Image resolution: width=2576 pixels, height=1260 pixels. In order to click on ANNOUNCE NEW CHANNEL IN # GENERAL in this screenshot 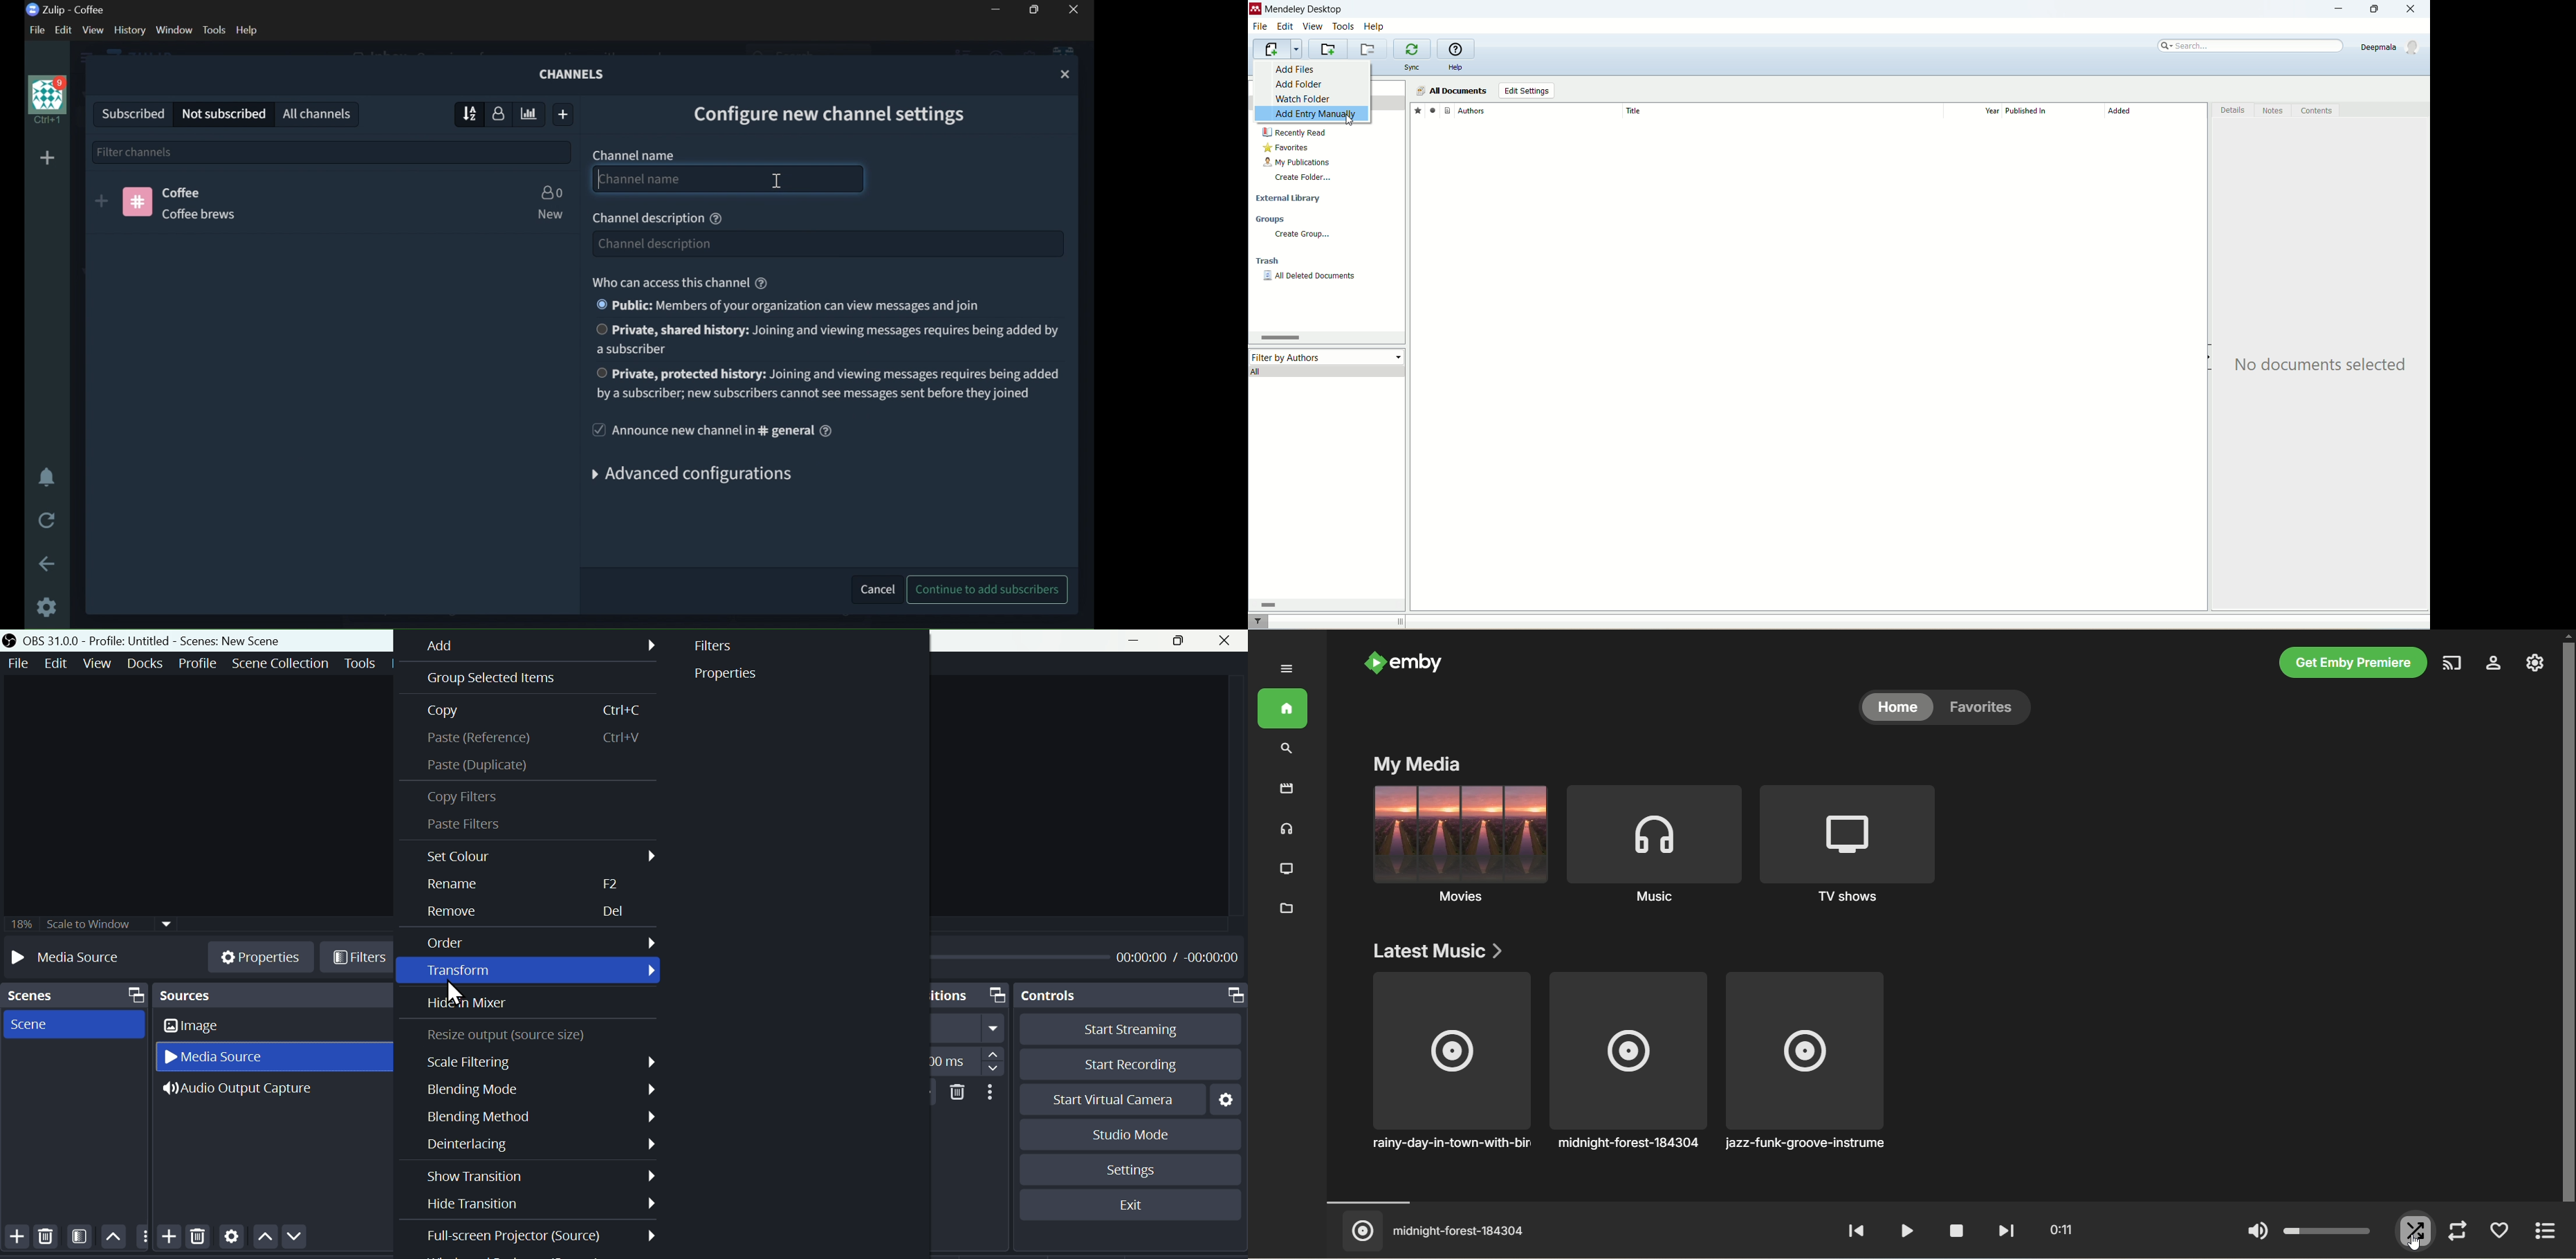, I will do `click(701, 431)`.